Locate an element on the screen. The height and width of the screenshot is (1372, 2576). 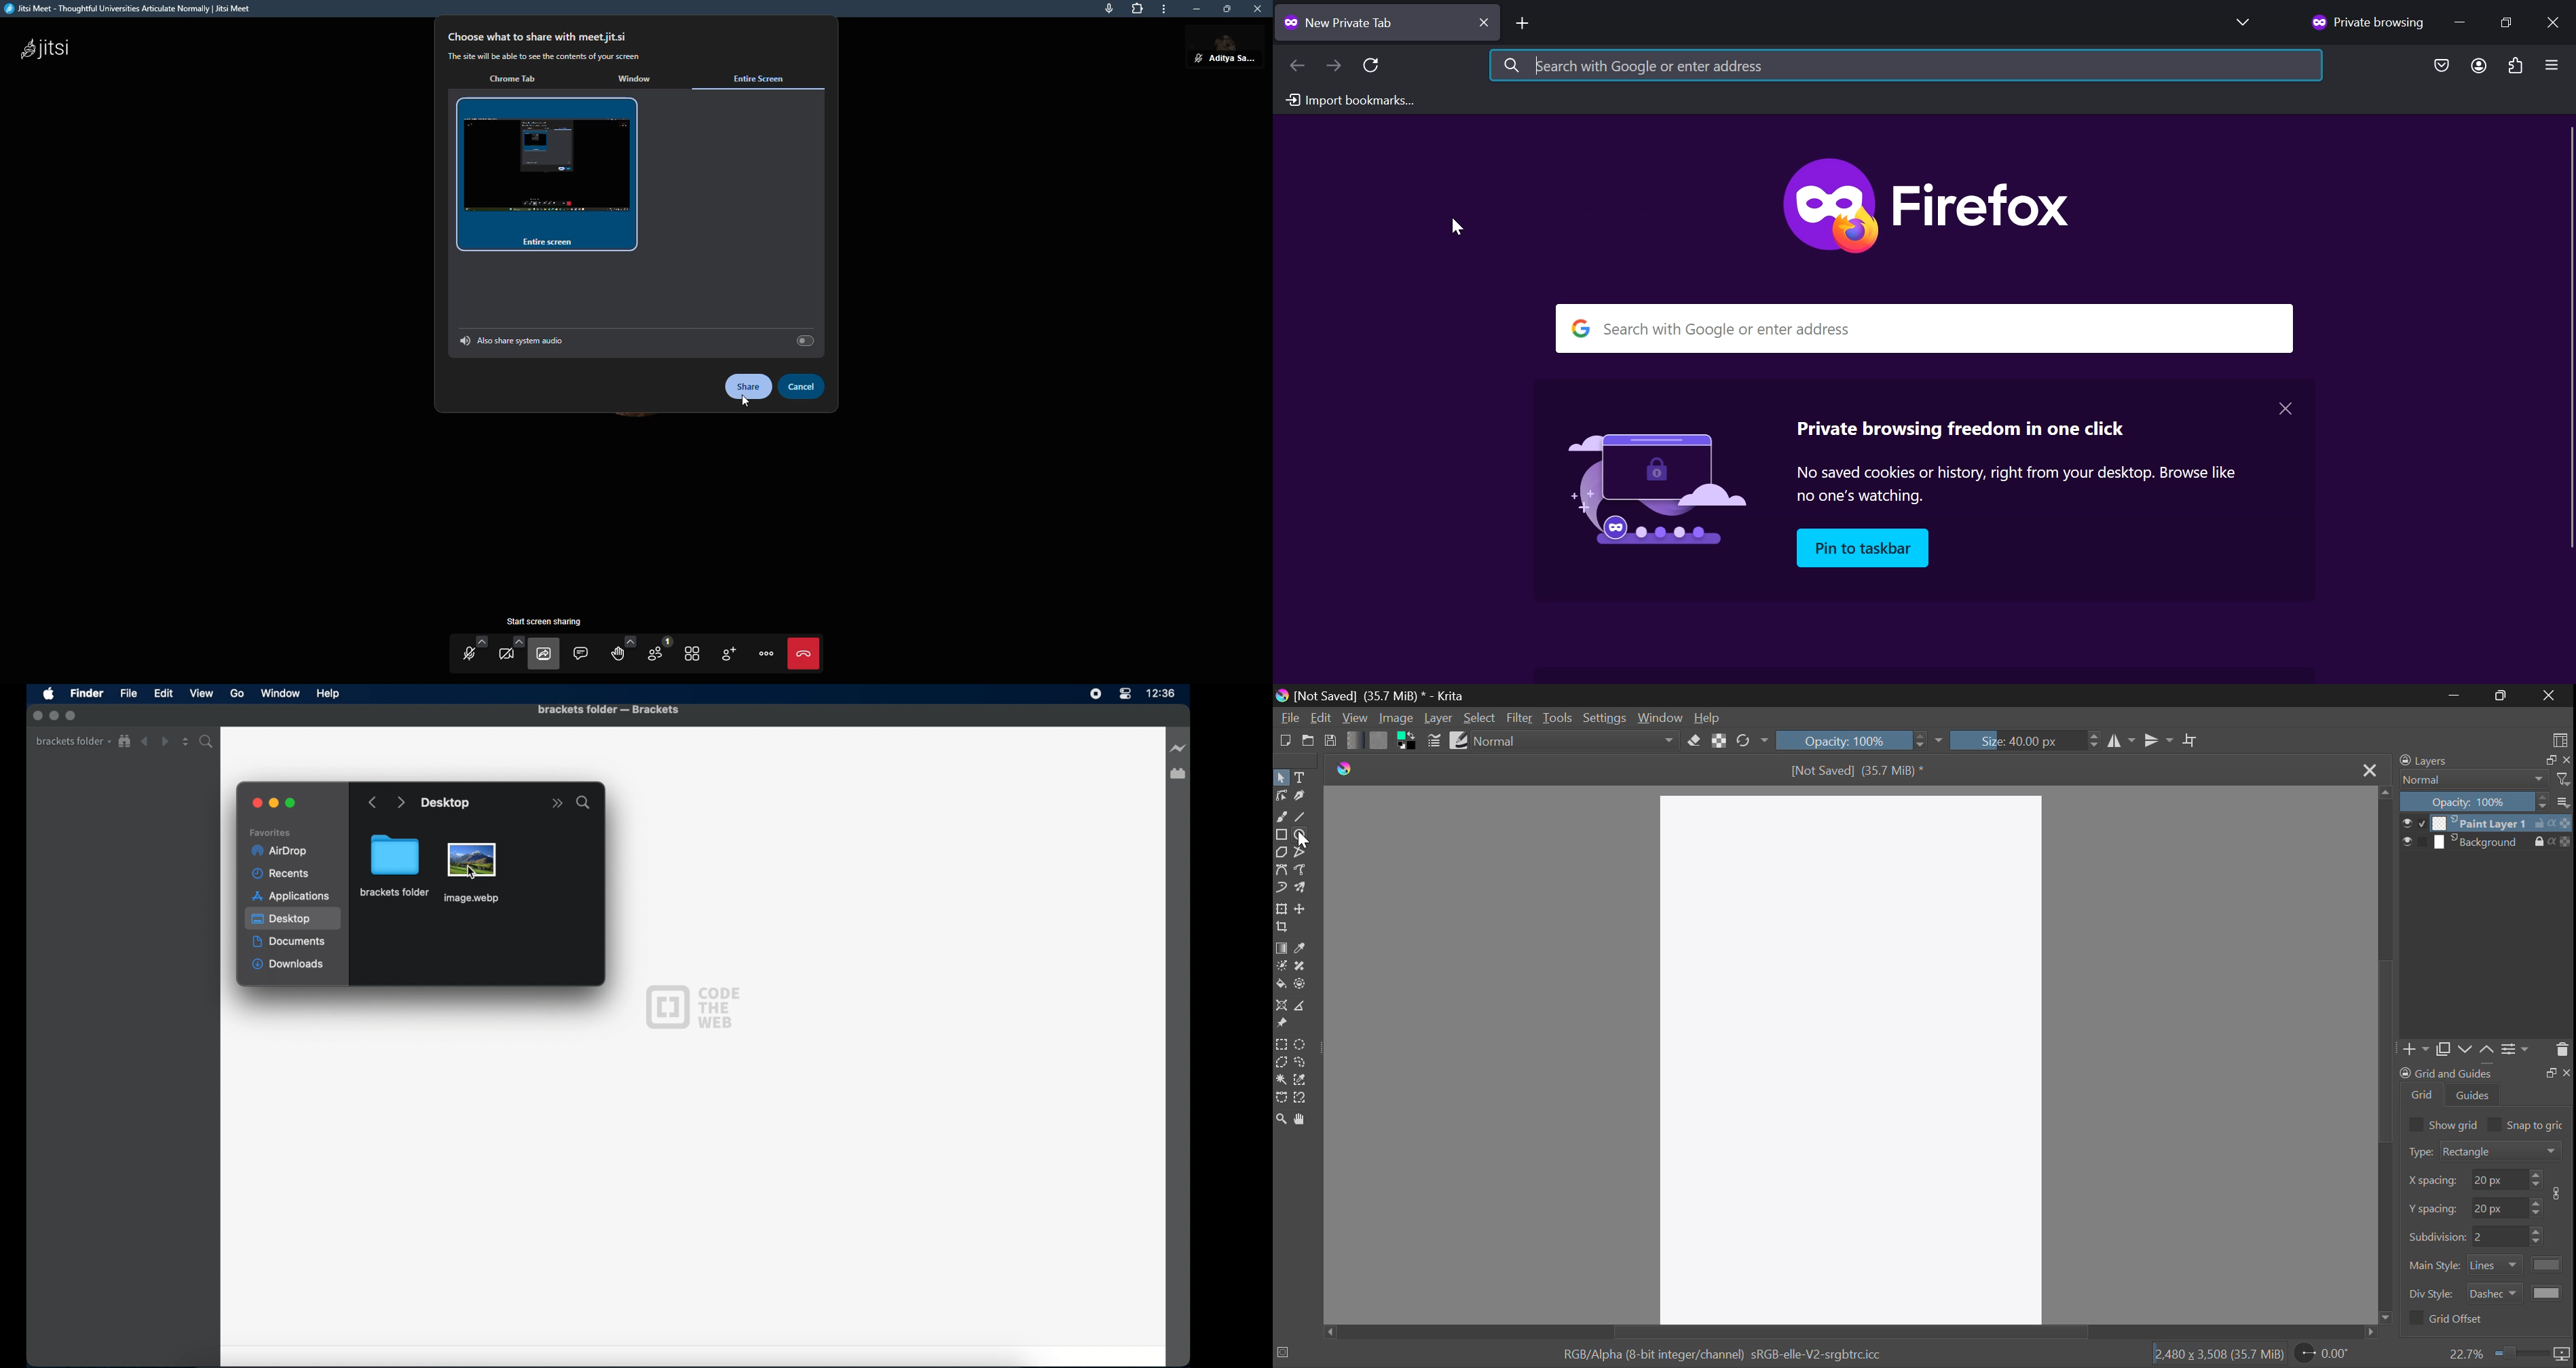
window is located at coordinates (636, 80).